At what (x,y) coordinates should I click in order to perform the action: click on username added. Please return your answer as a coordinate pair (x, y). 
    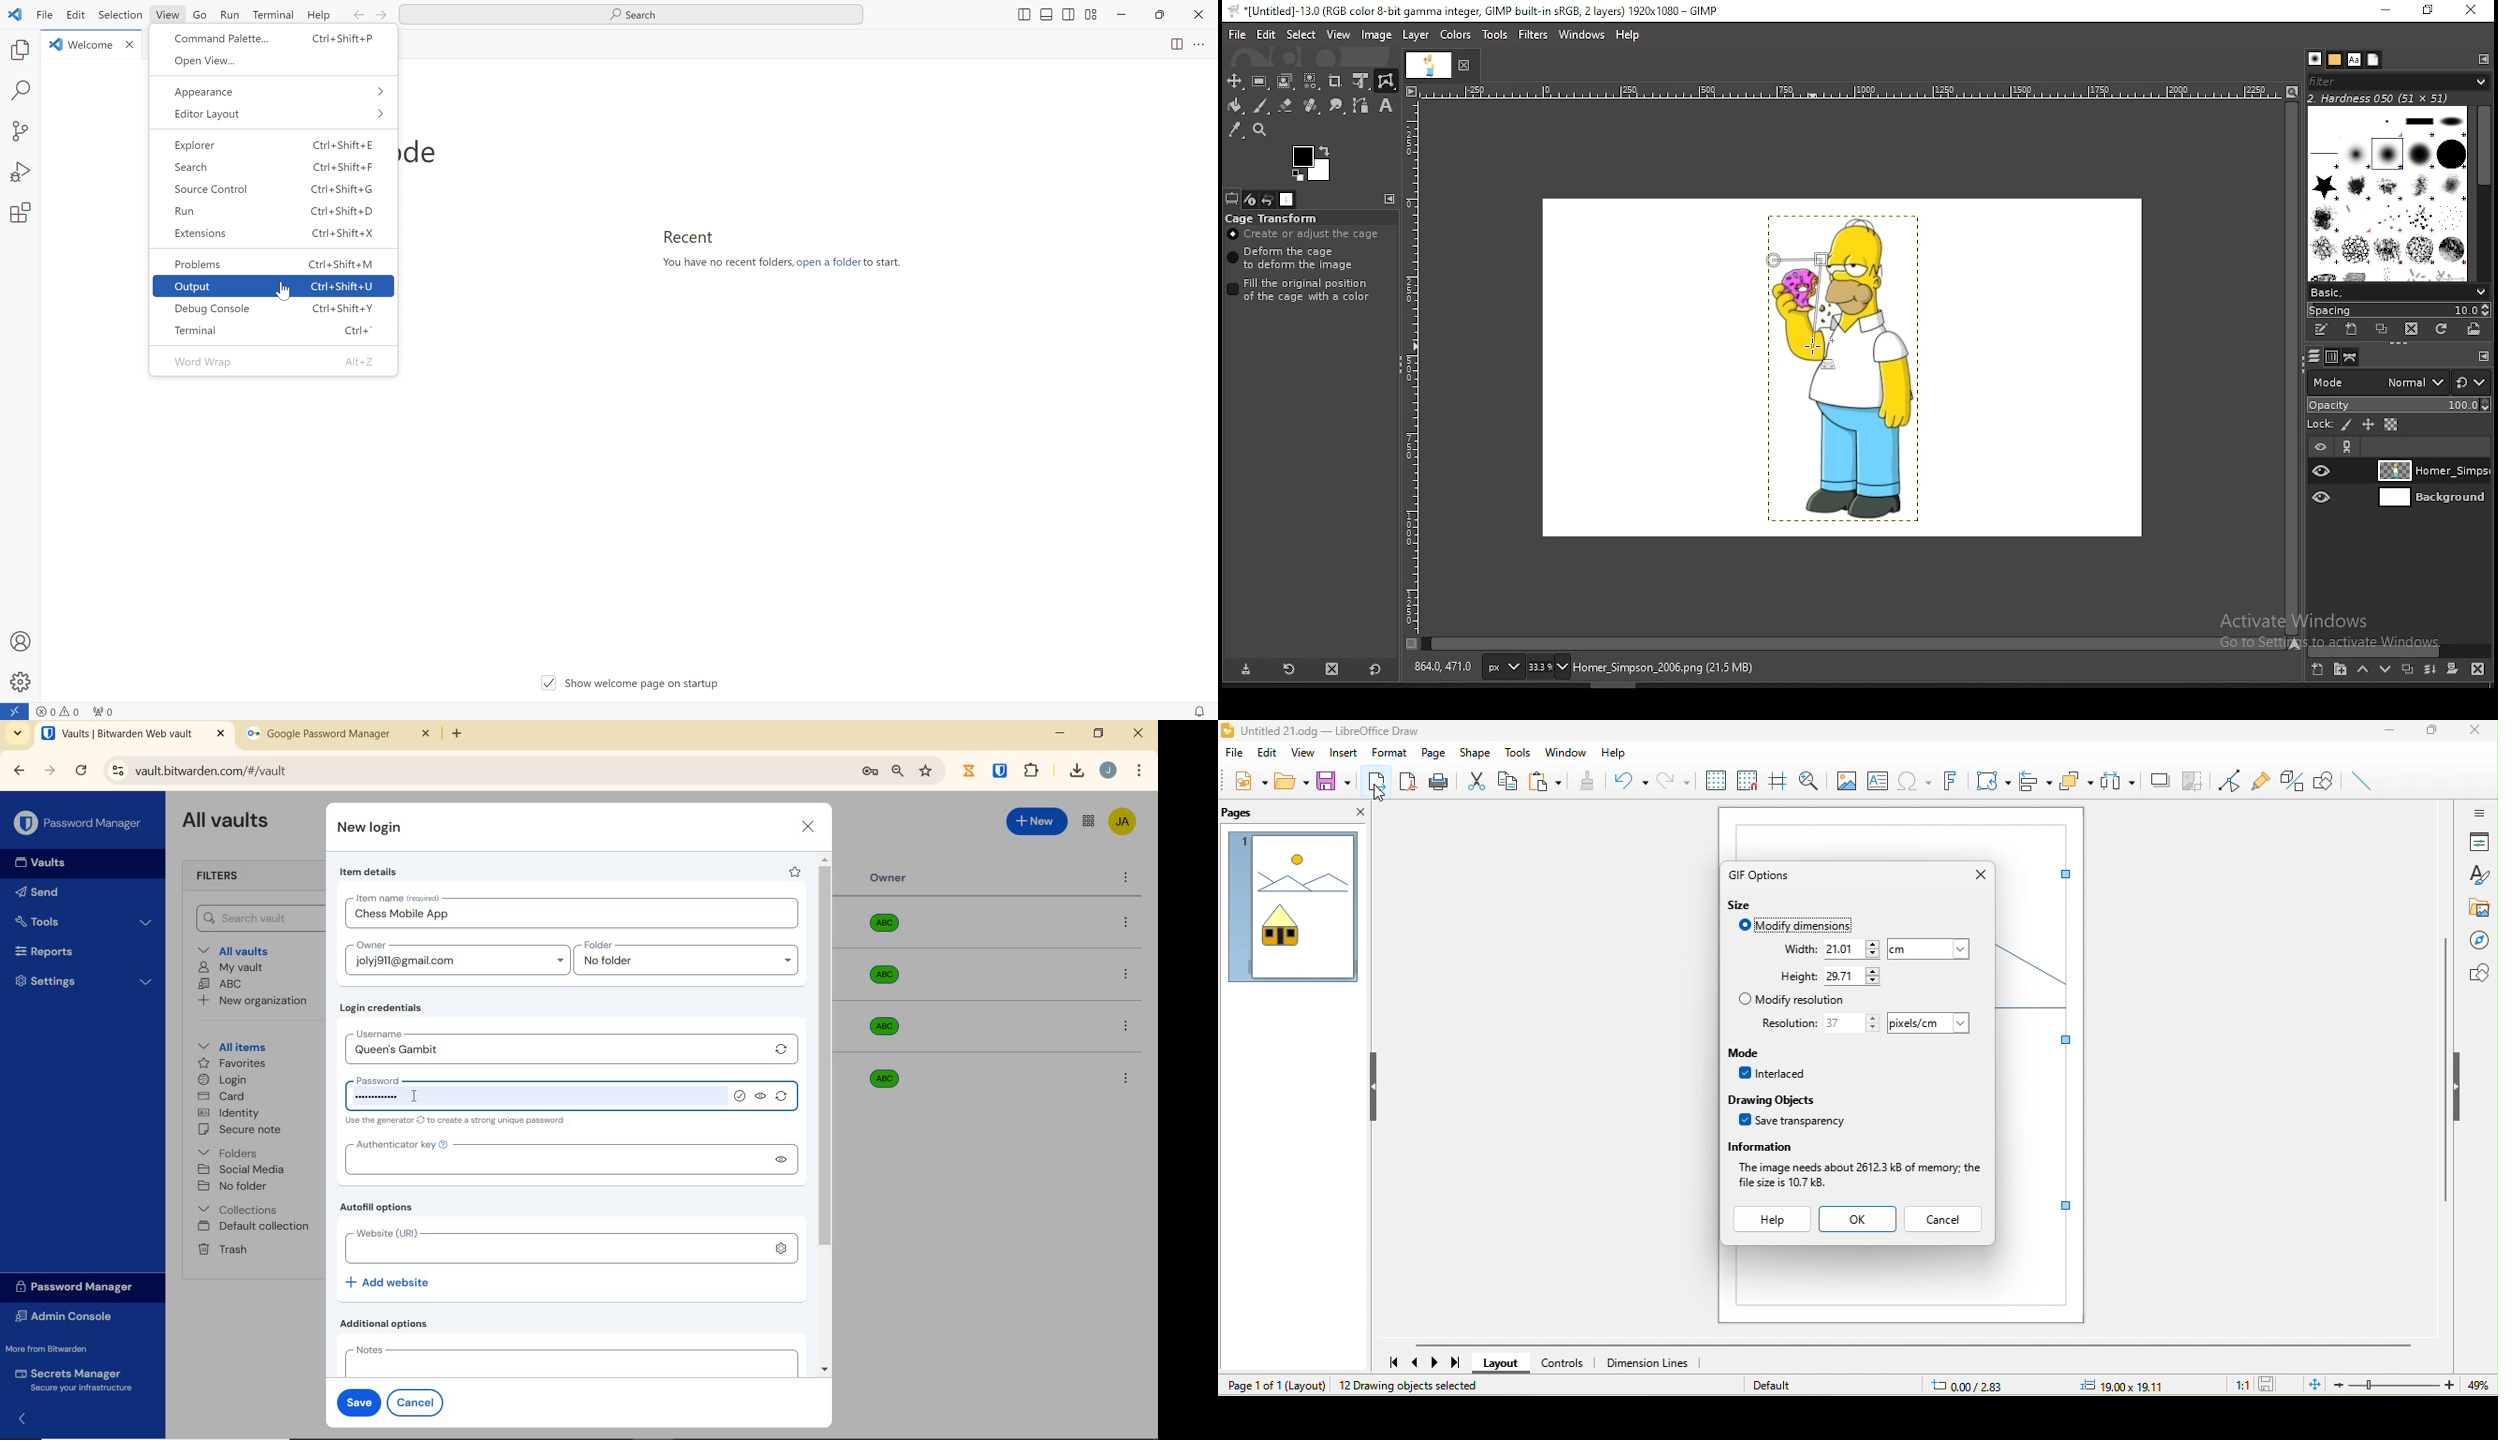
    Looking at the image, I should click on (556, 1050).